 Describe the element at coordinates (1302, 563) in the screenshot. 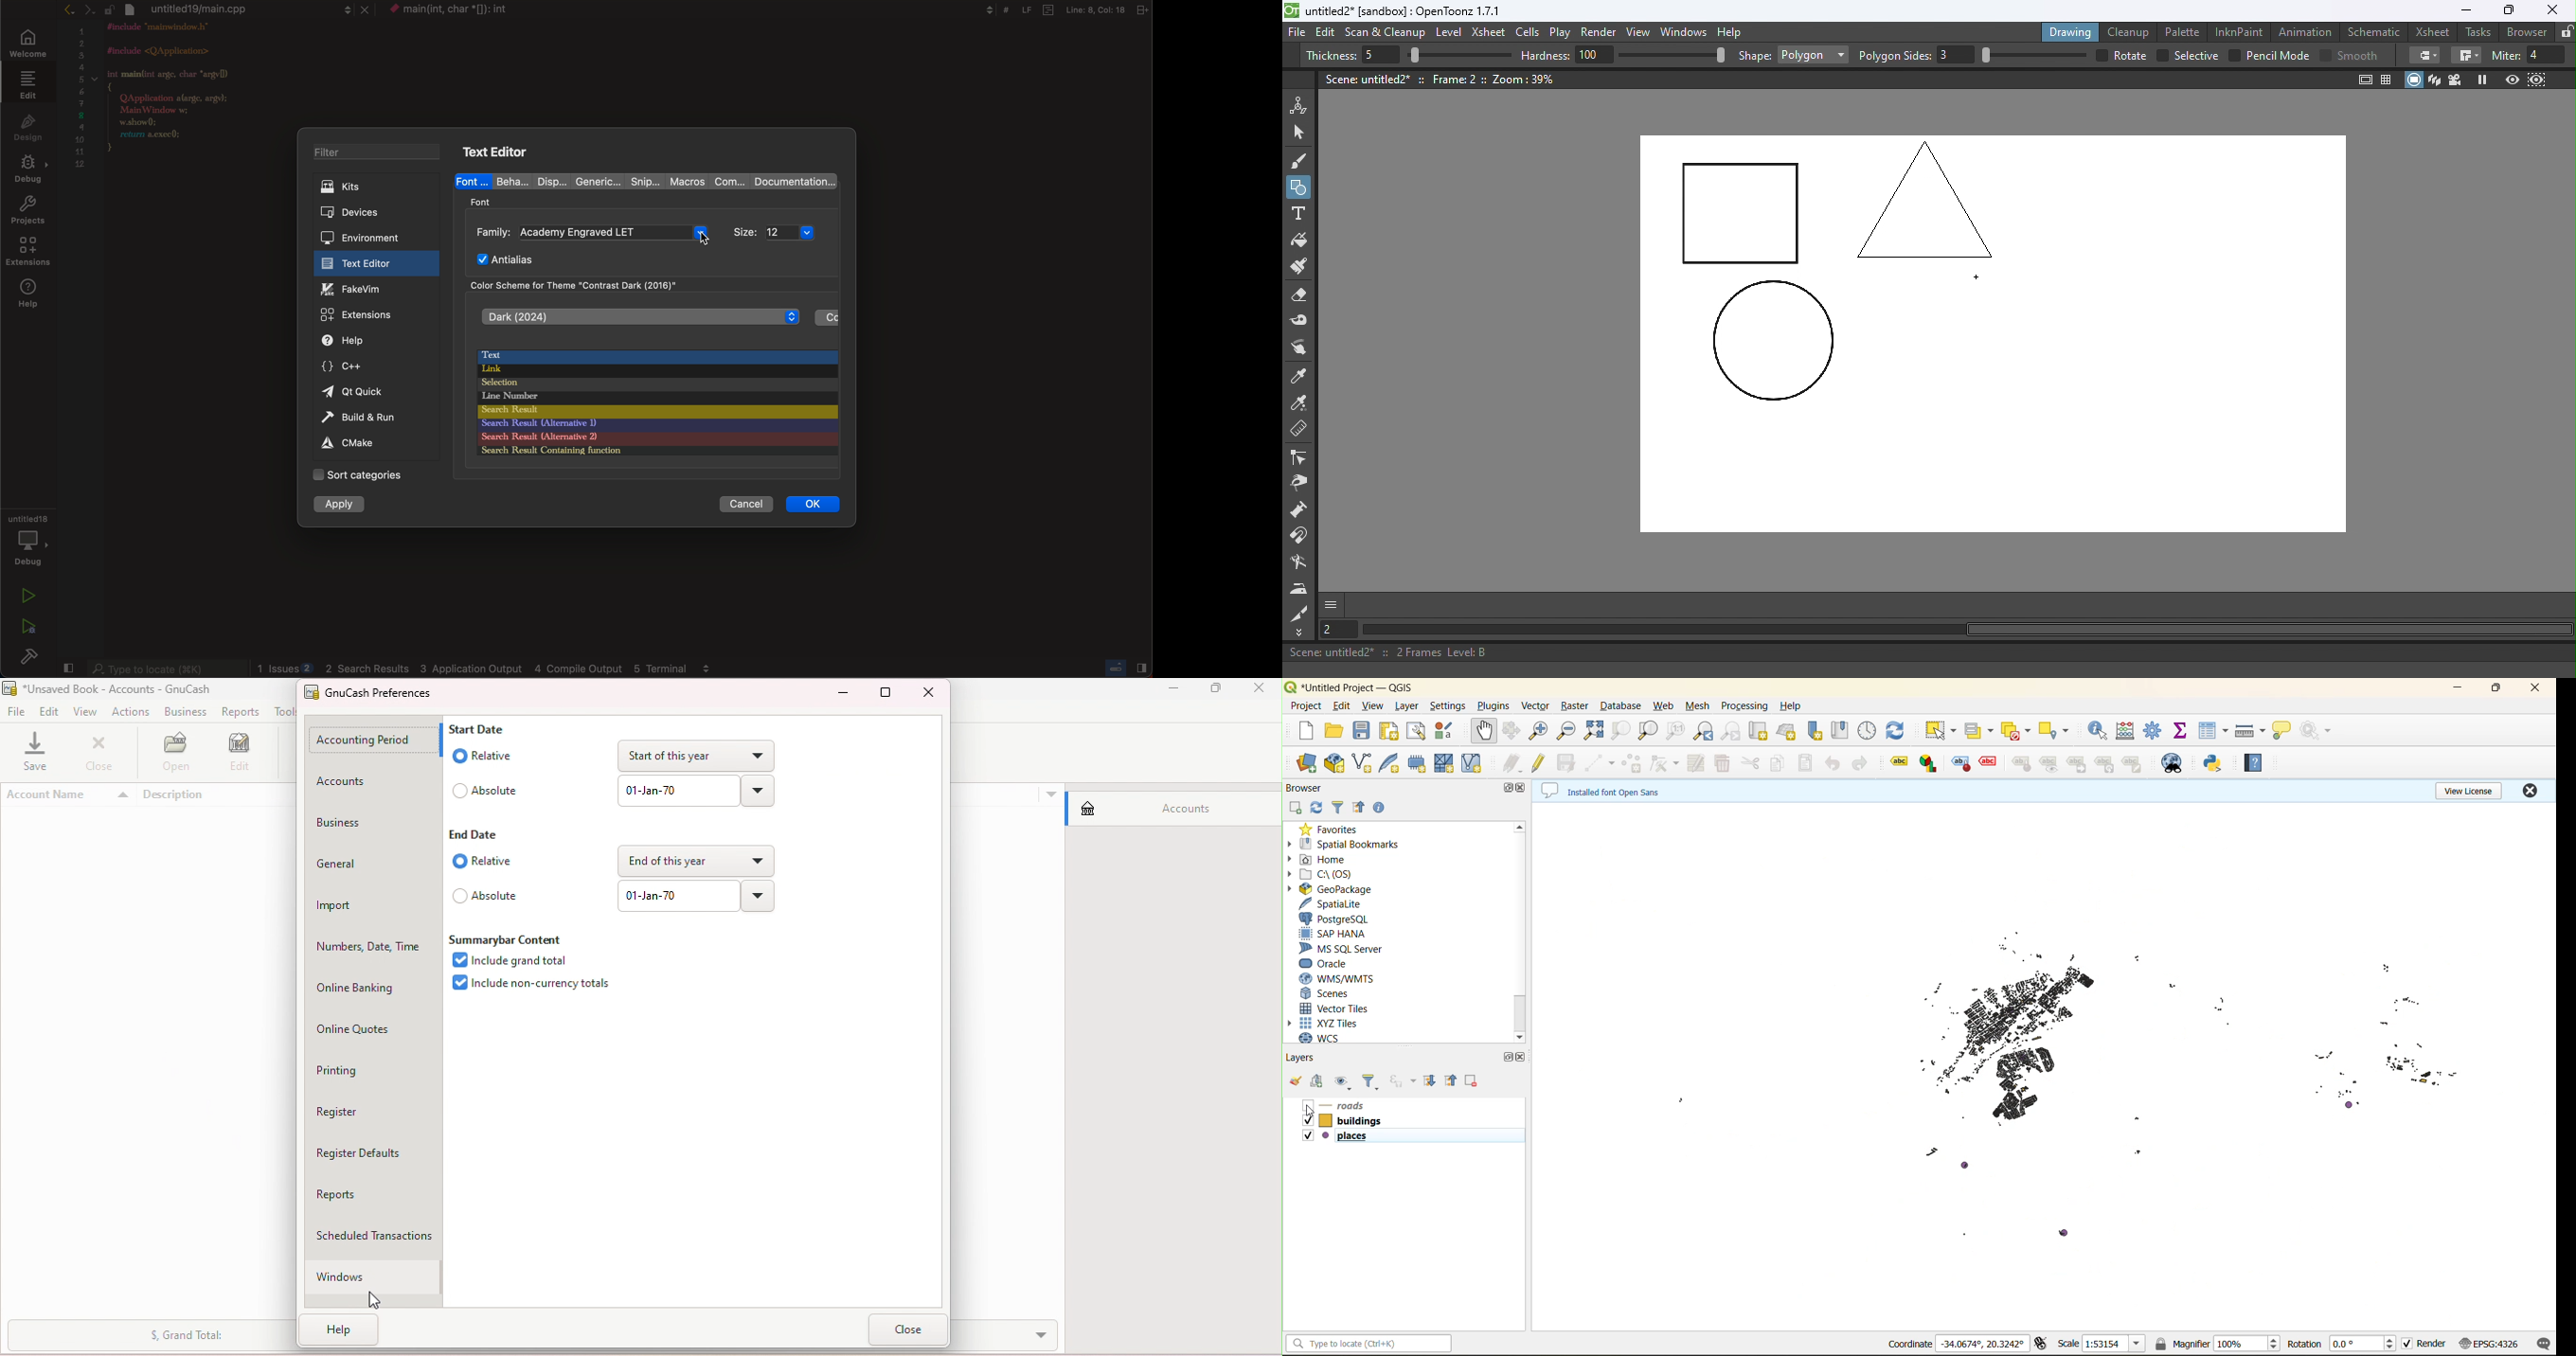

I see `Blender tool` at that location.